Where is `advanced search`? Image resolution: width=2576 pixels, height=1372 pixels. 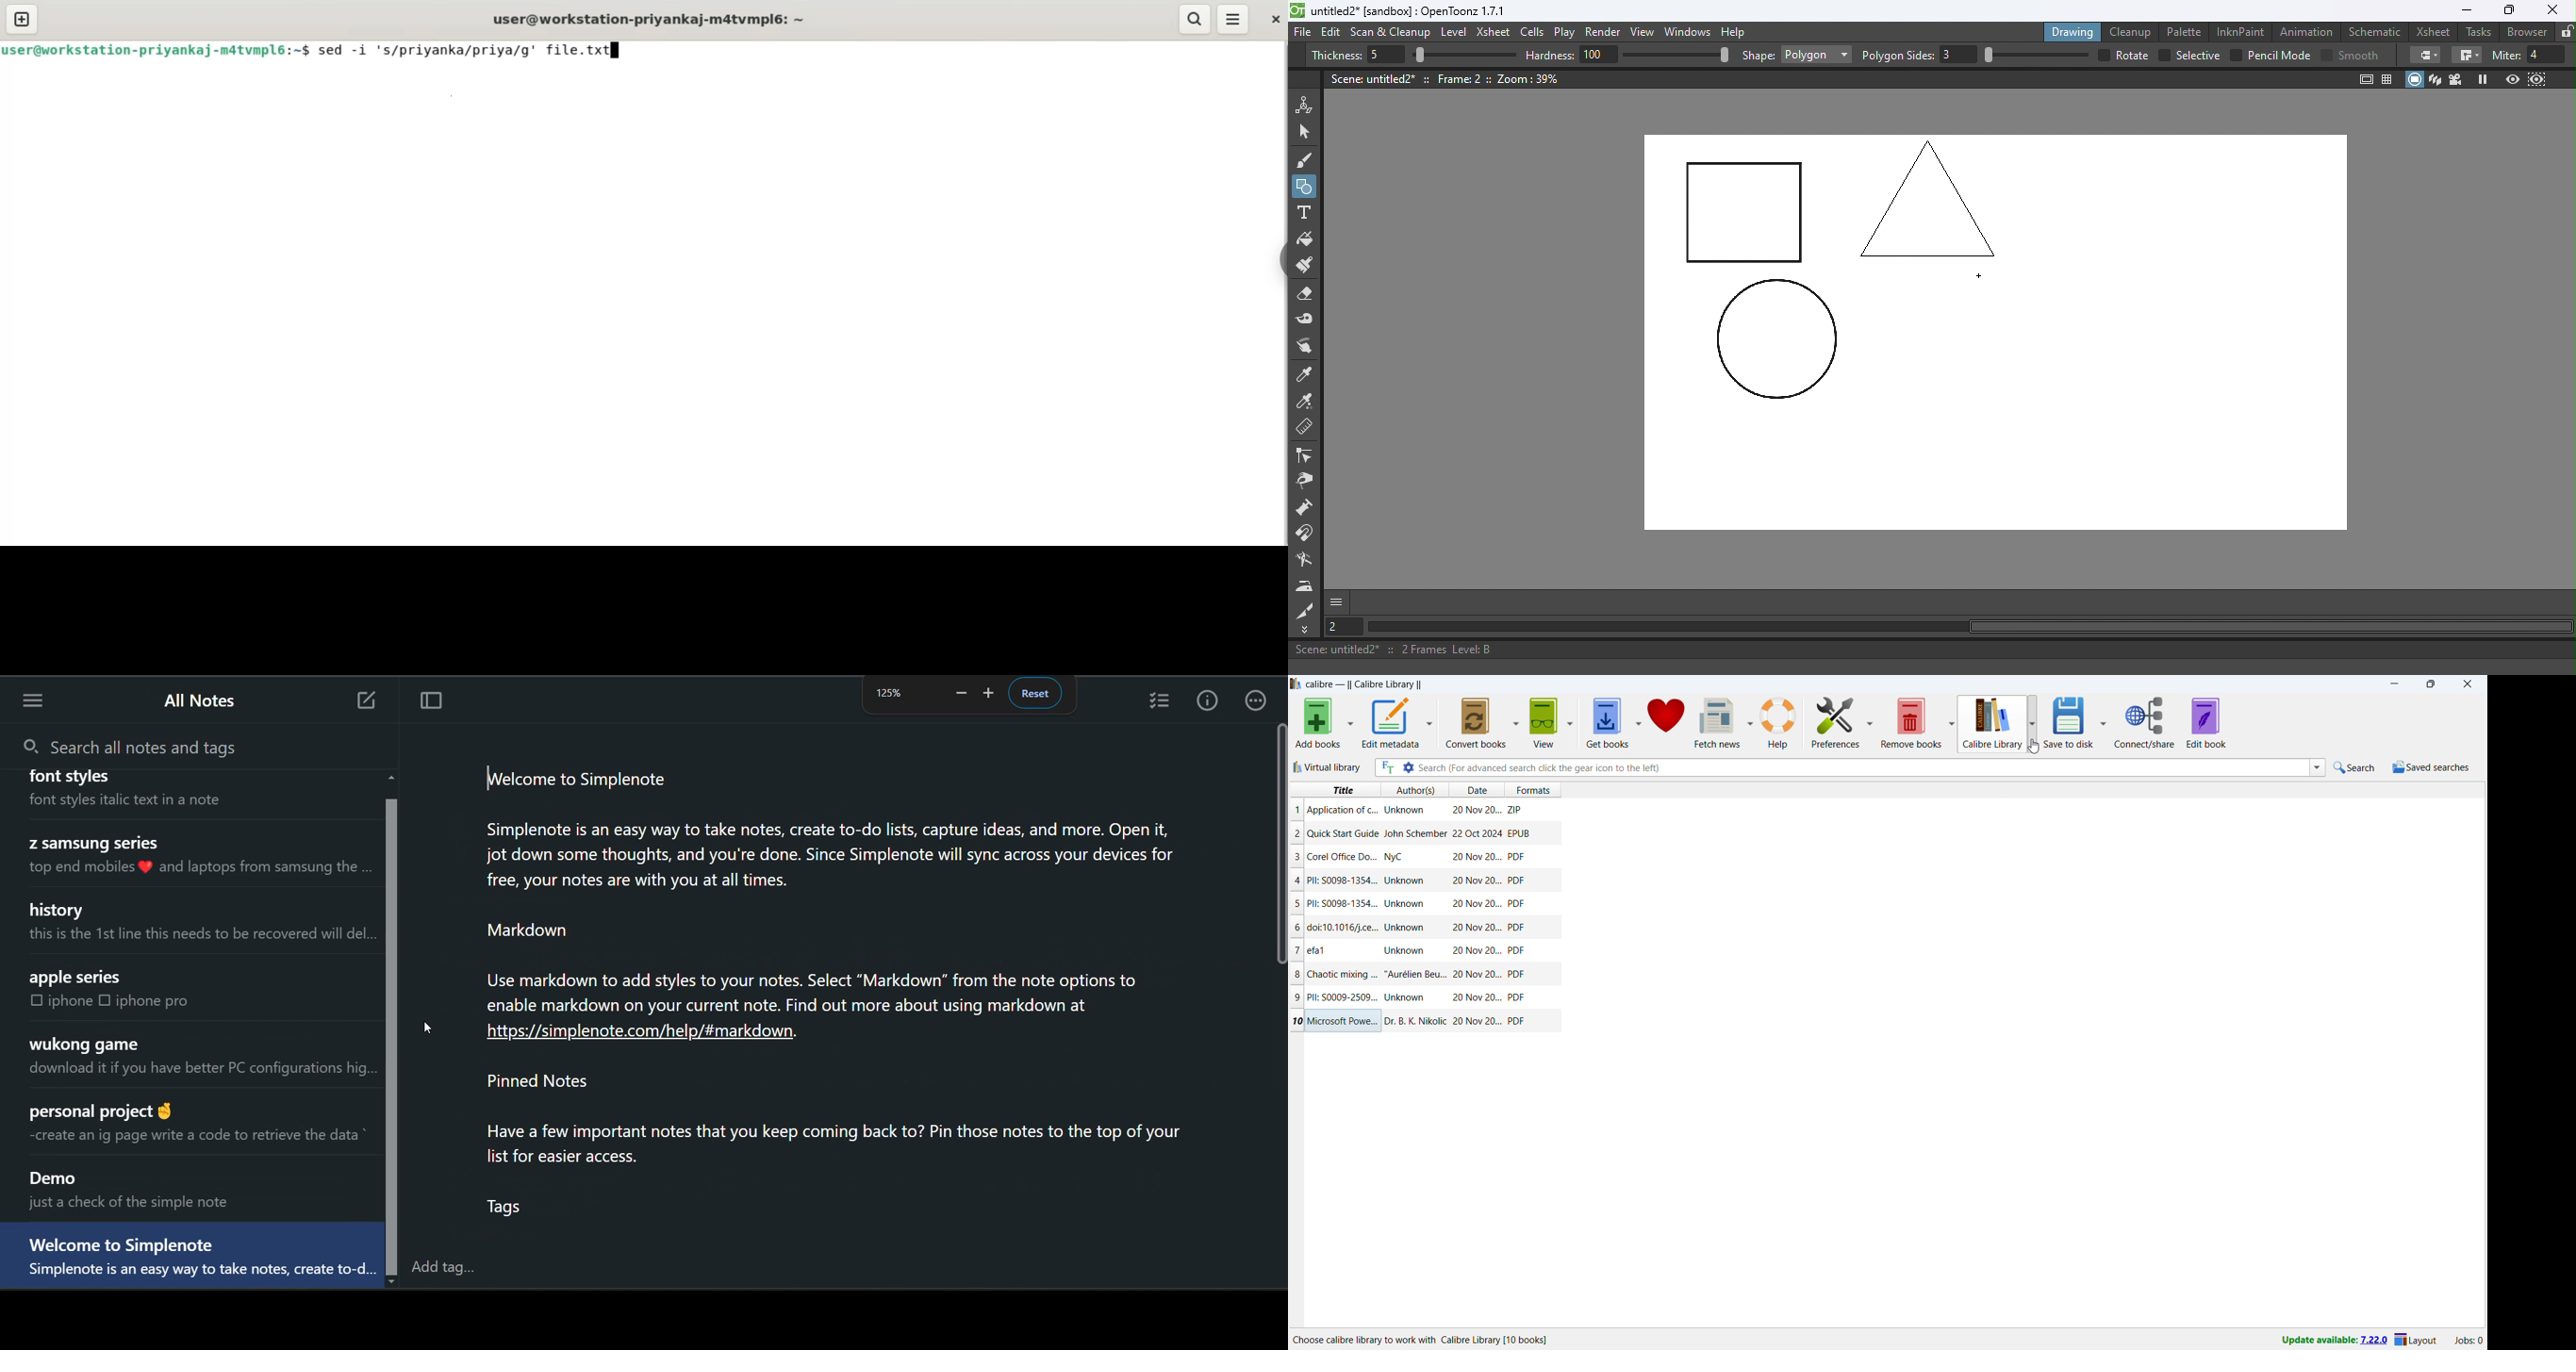 advanced search is located at coordinates (1407, 768).